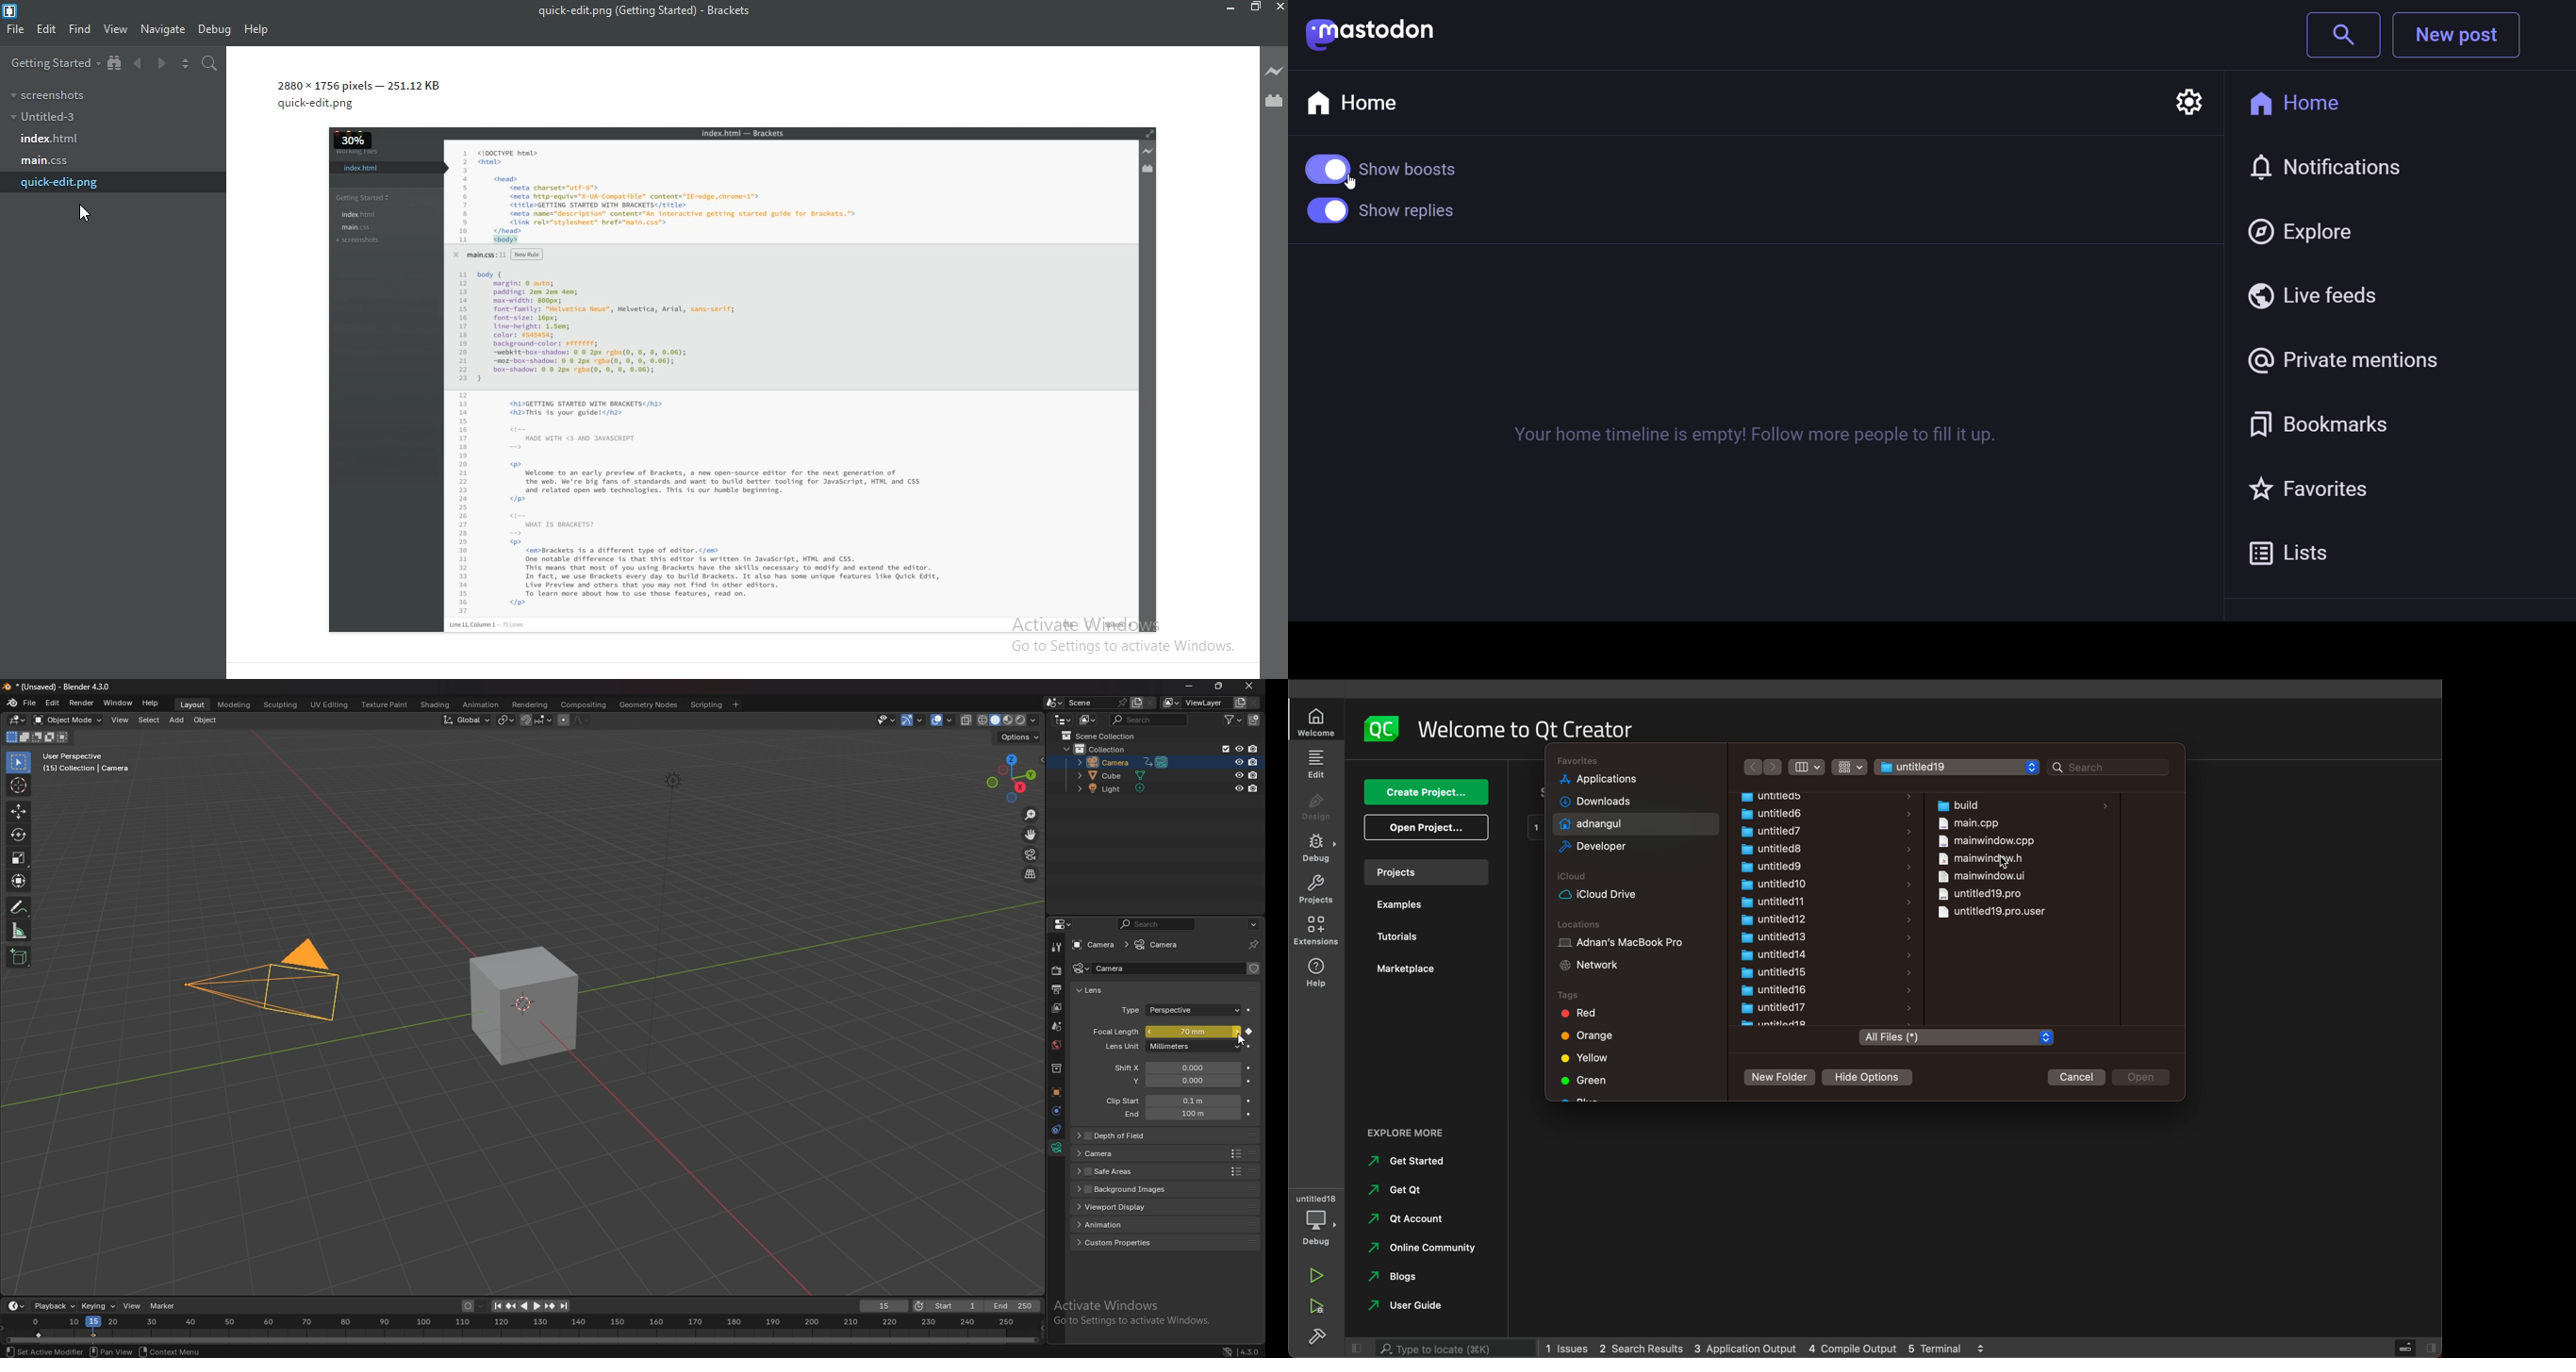 This screenshot has height=1372, width=2576. Describe the element at coordinates (194, 705) in the screenshot. I see `layout` at that location.